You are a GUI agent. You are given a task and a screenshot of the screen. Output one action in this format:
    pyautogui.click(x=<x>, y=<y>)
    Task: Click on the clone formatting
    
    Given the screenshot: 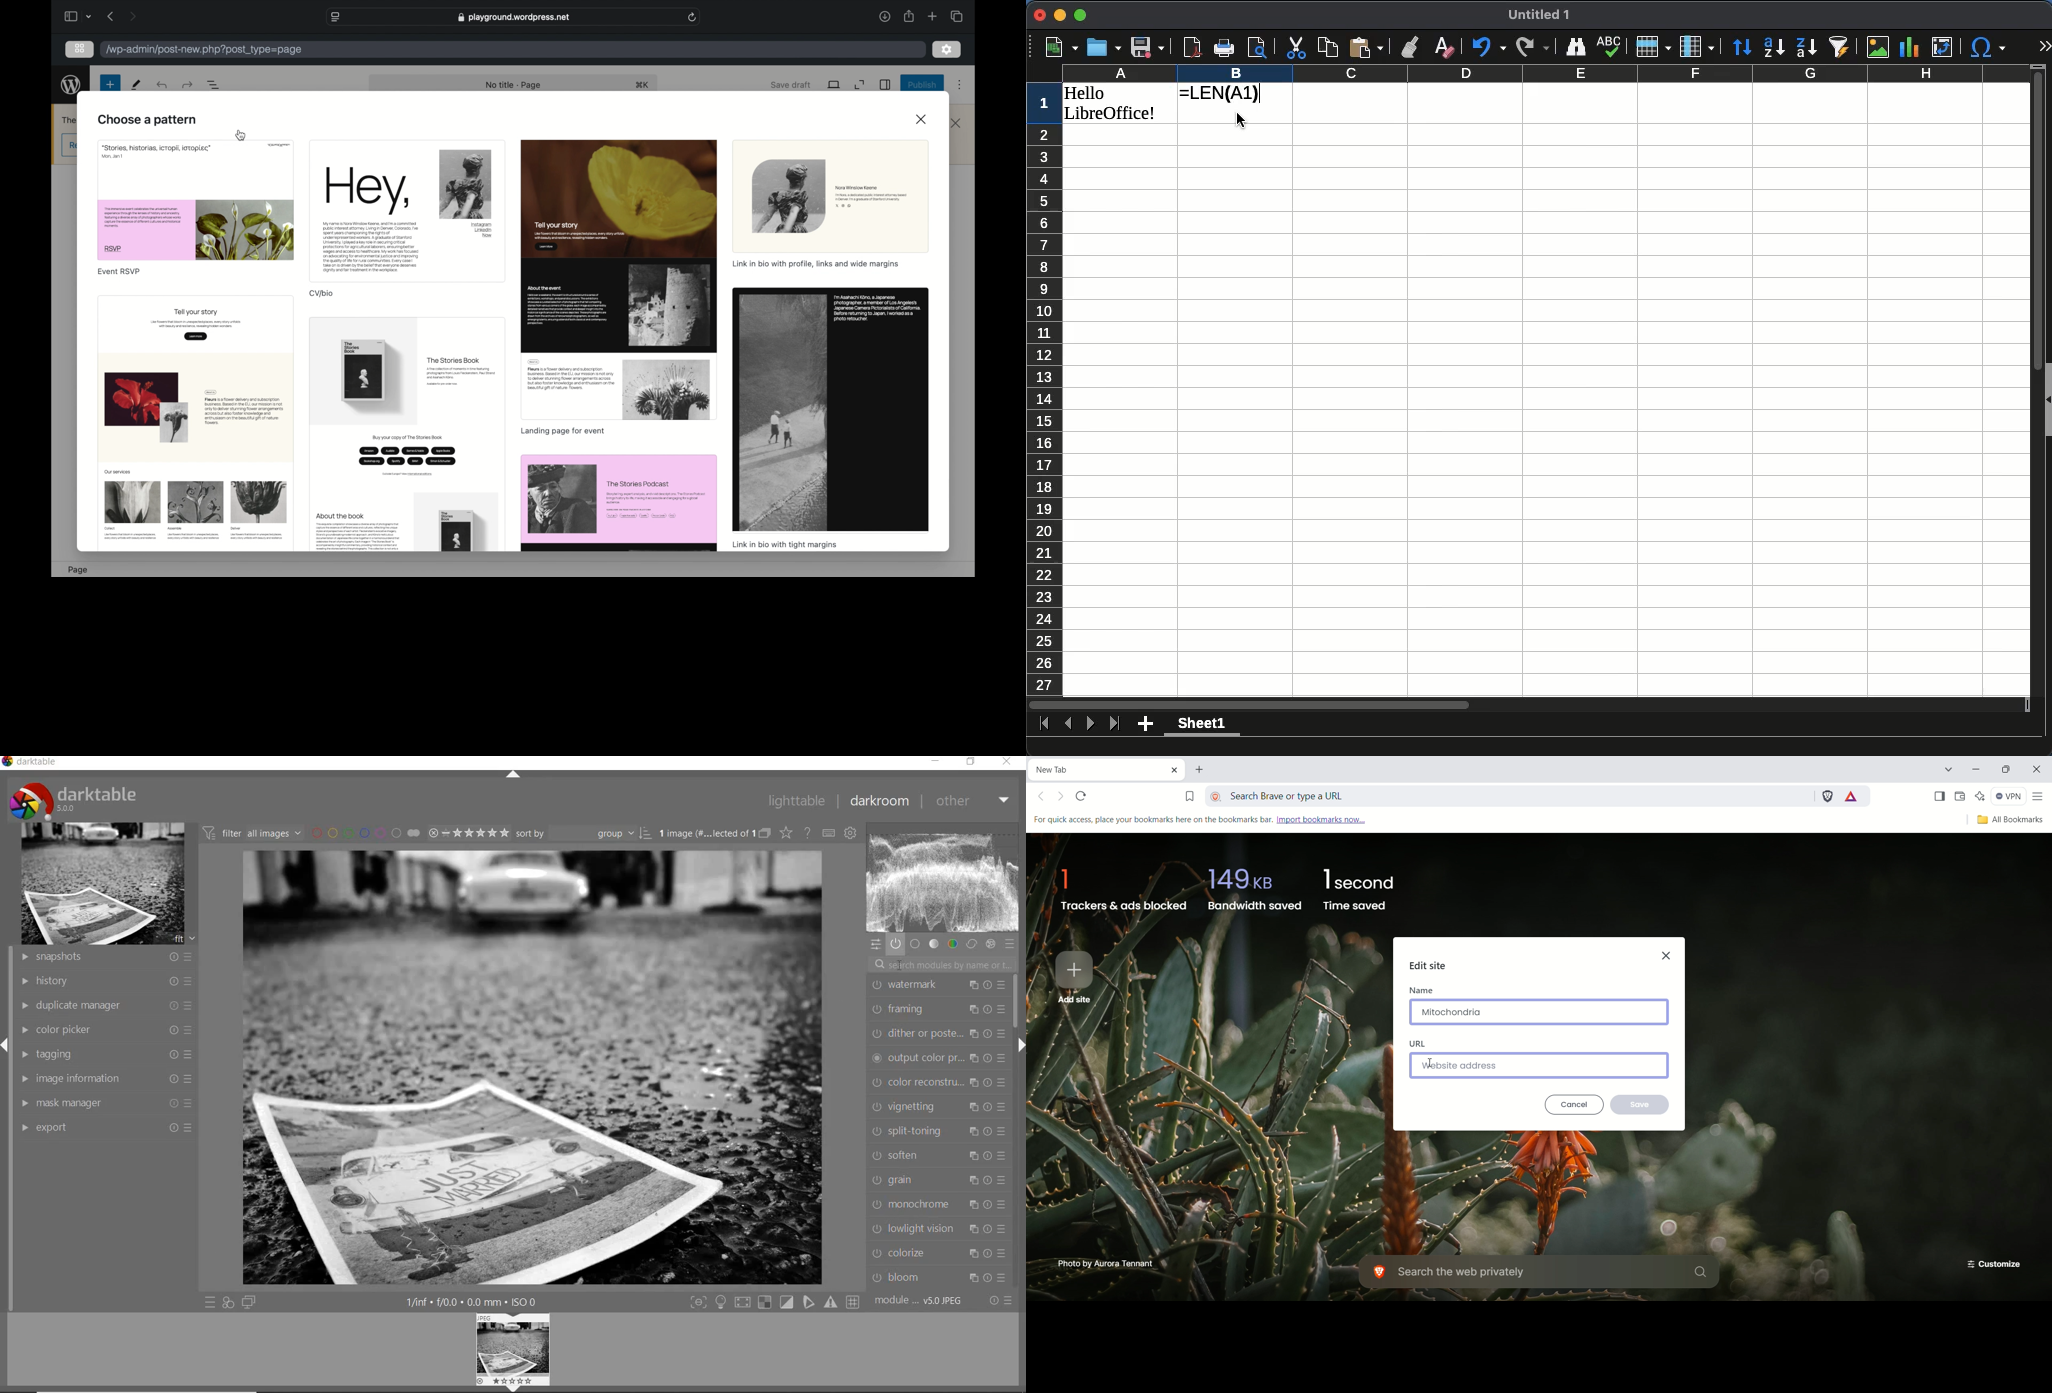 What is the action you would take?
    pyautogui.click(x=1408, y=46)
    